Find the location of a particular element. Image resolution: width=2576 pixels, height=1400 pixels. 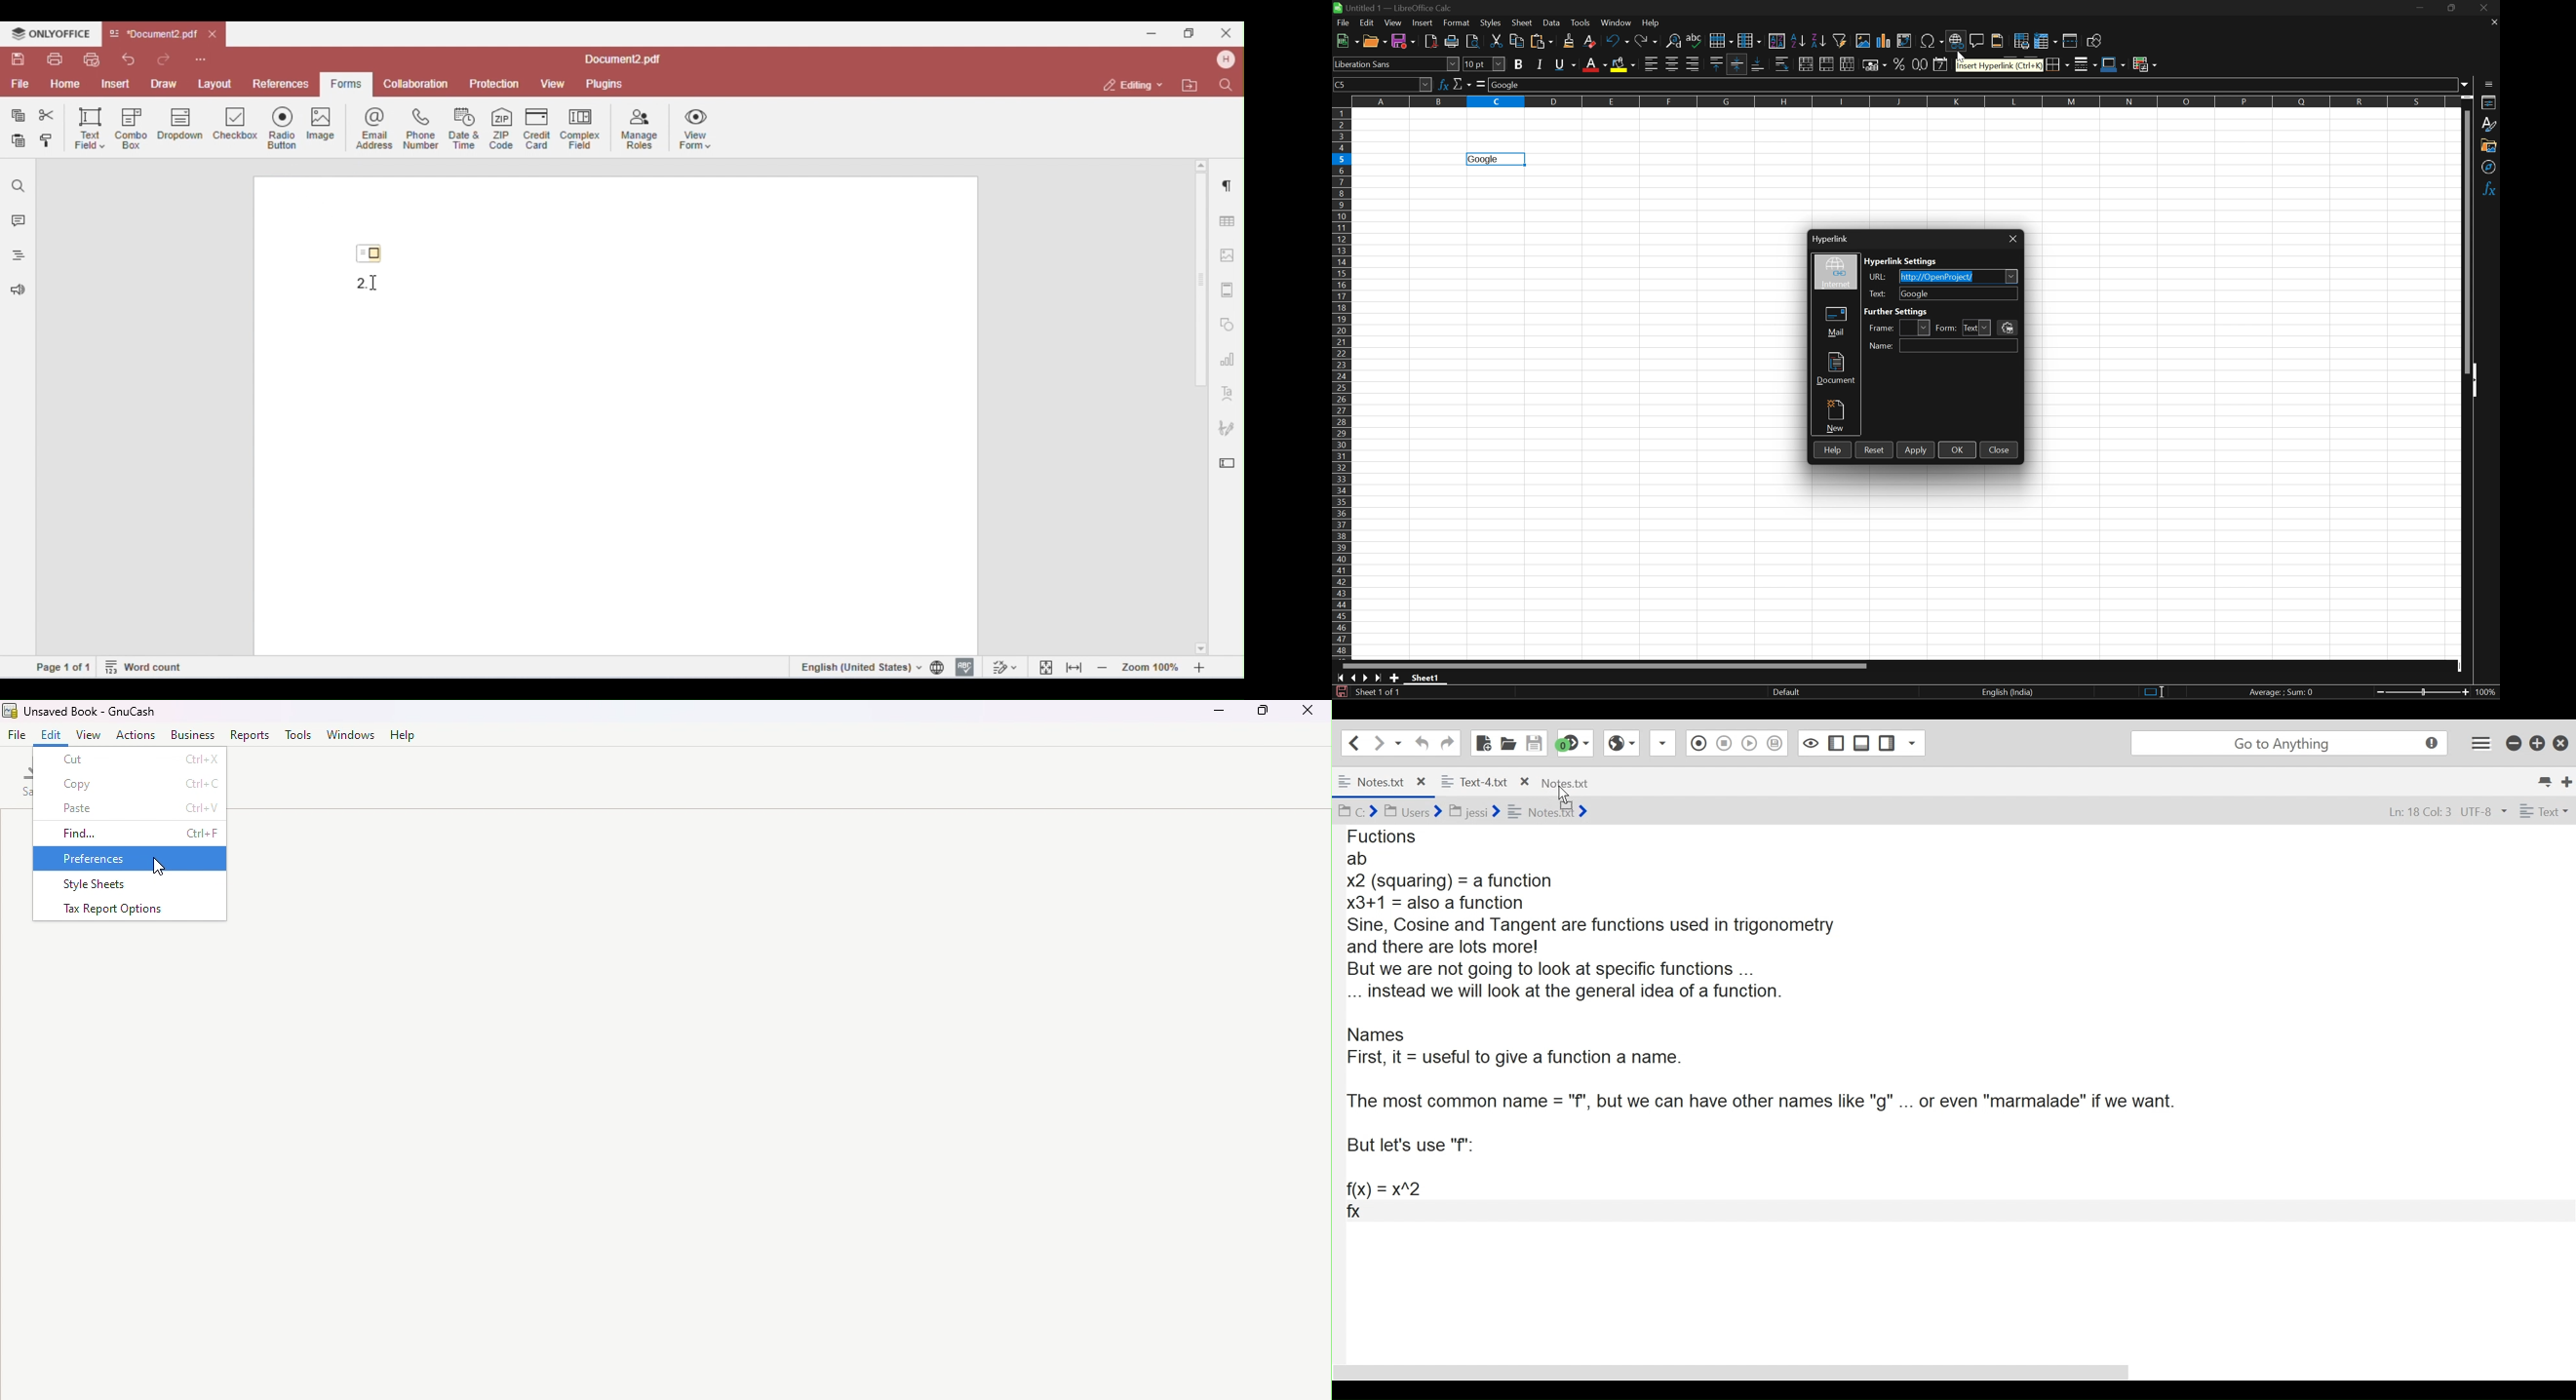

Goolge is located at coordinates (1483, 159).